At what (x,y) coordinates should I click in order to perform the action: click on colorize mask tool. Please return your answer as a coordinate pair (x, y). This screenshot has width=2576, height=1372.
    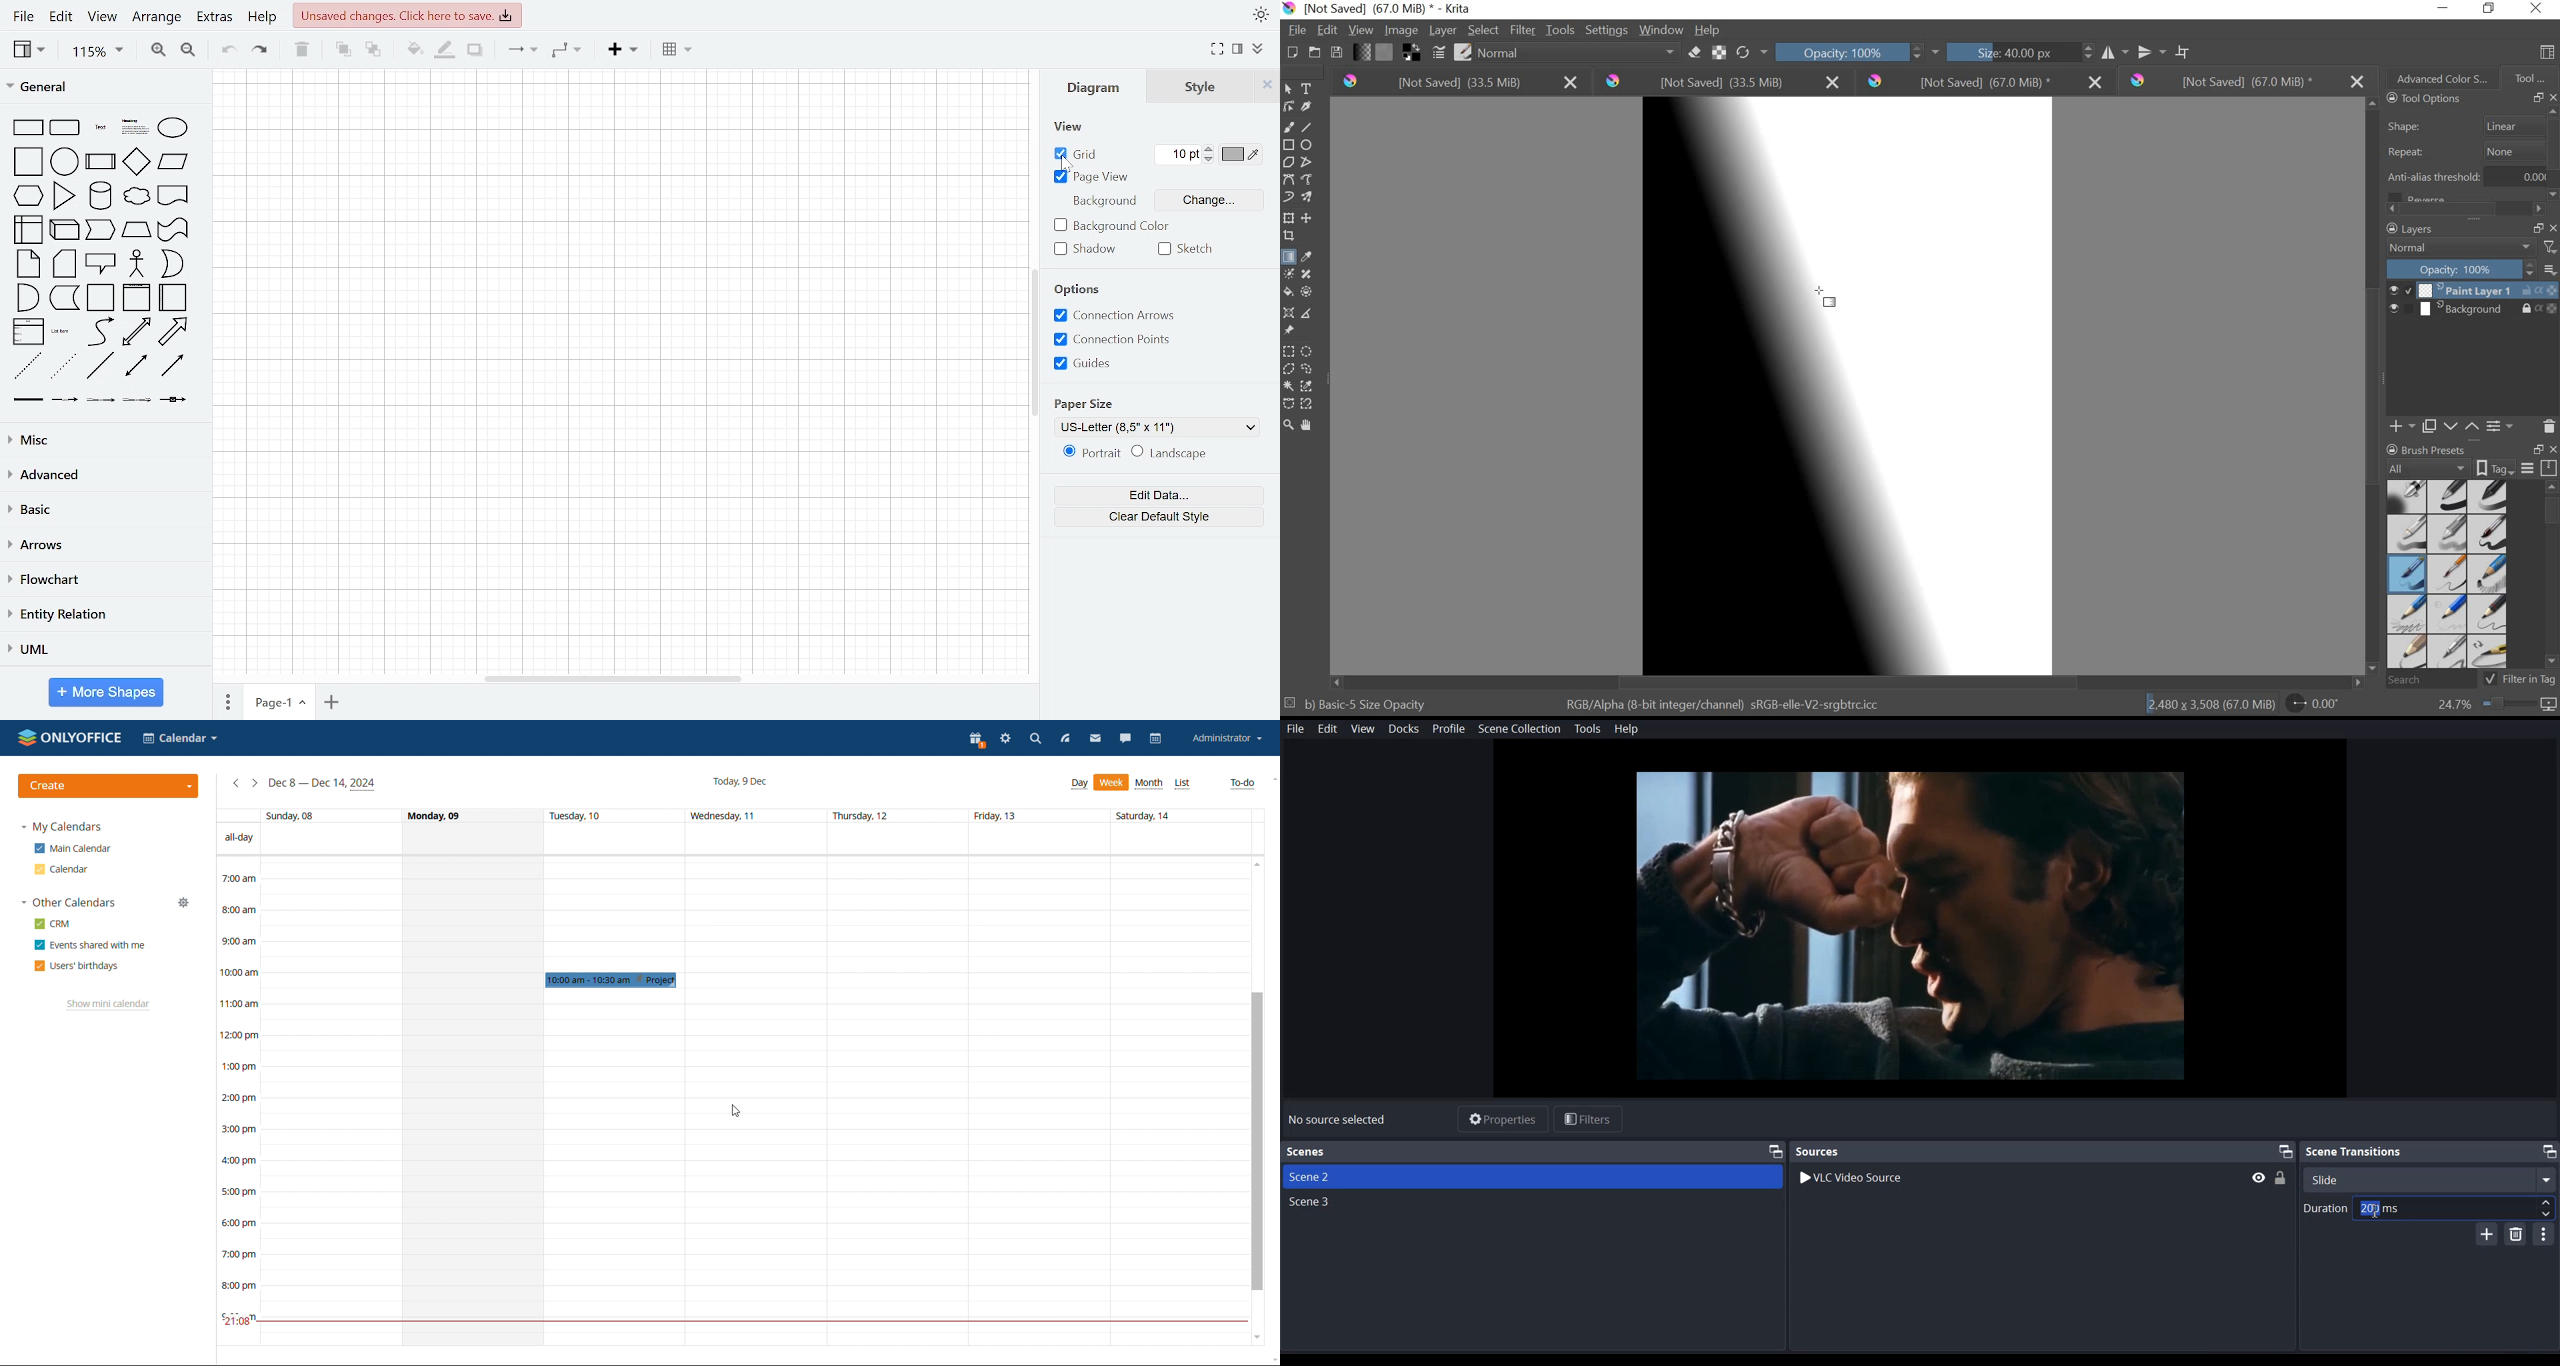
    Looking at the image, I should click on (1291, 273).